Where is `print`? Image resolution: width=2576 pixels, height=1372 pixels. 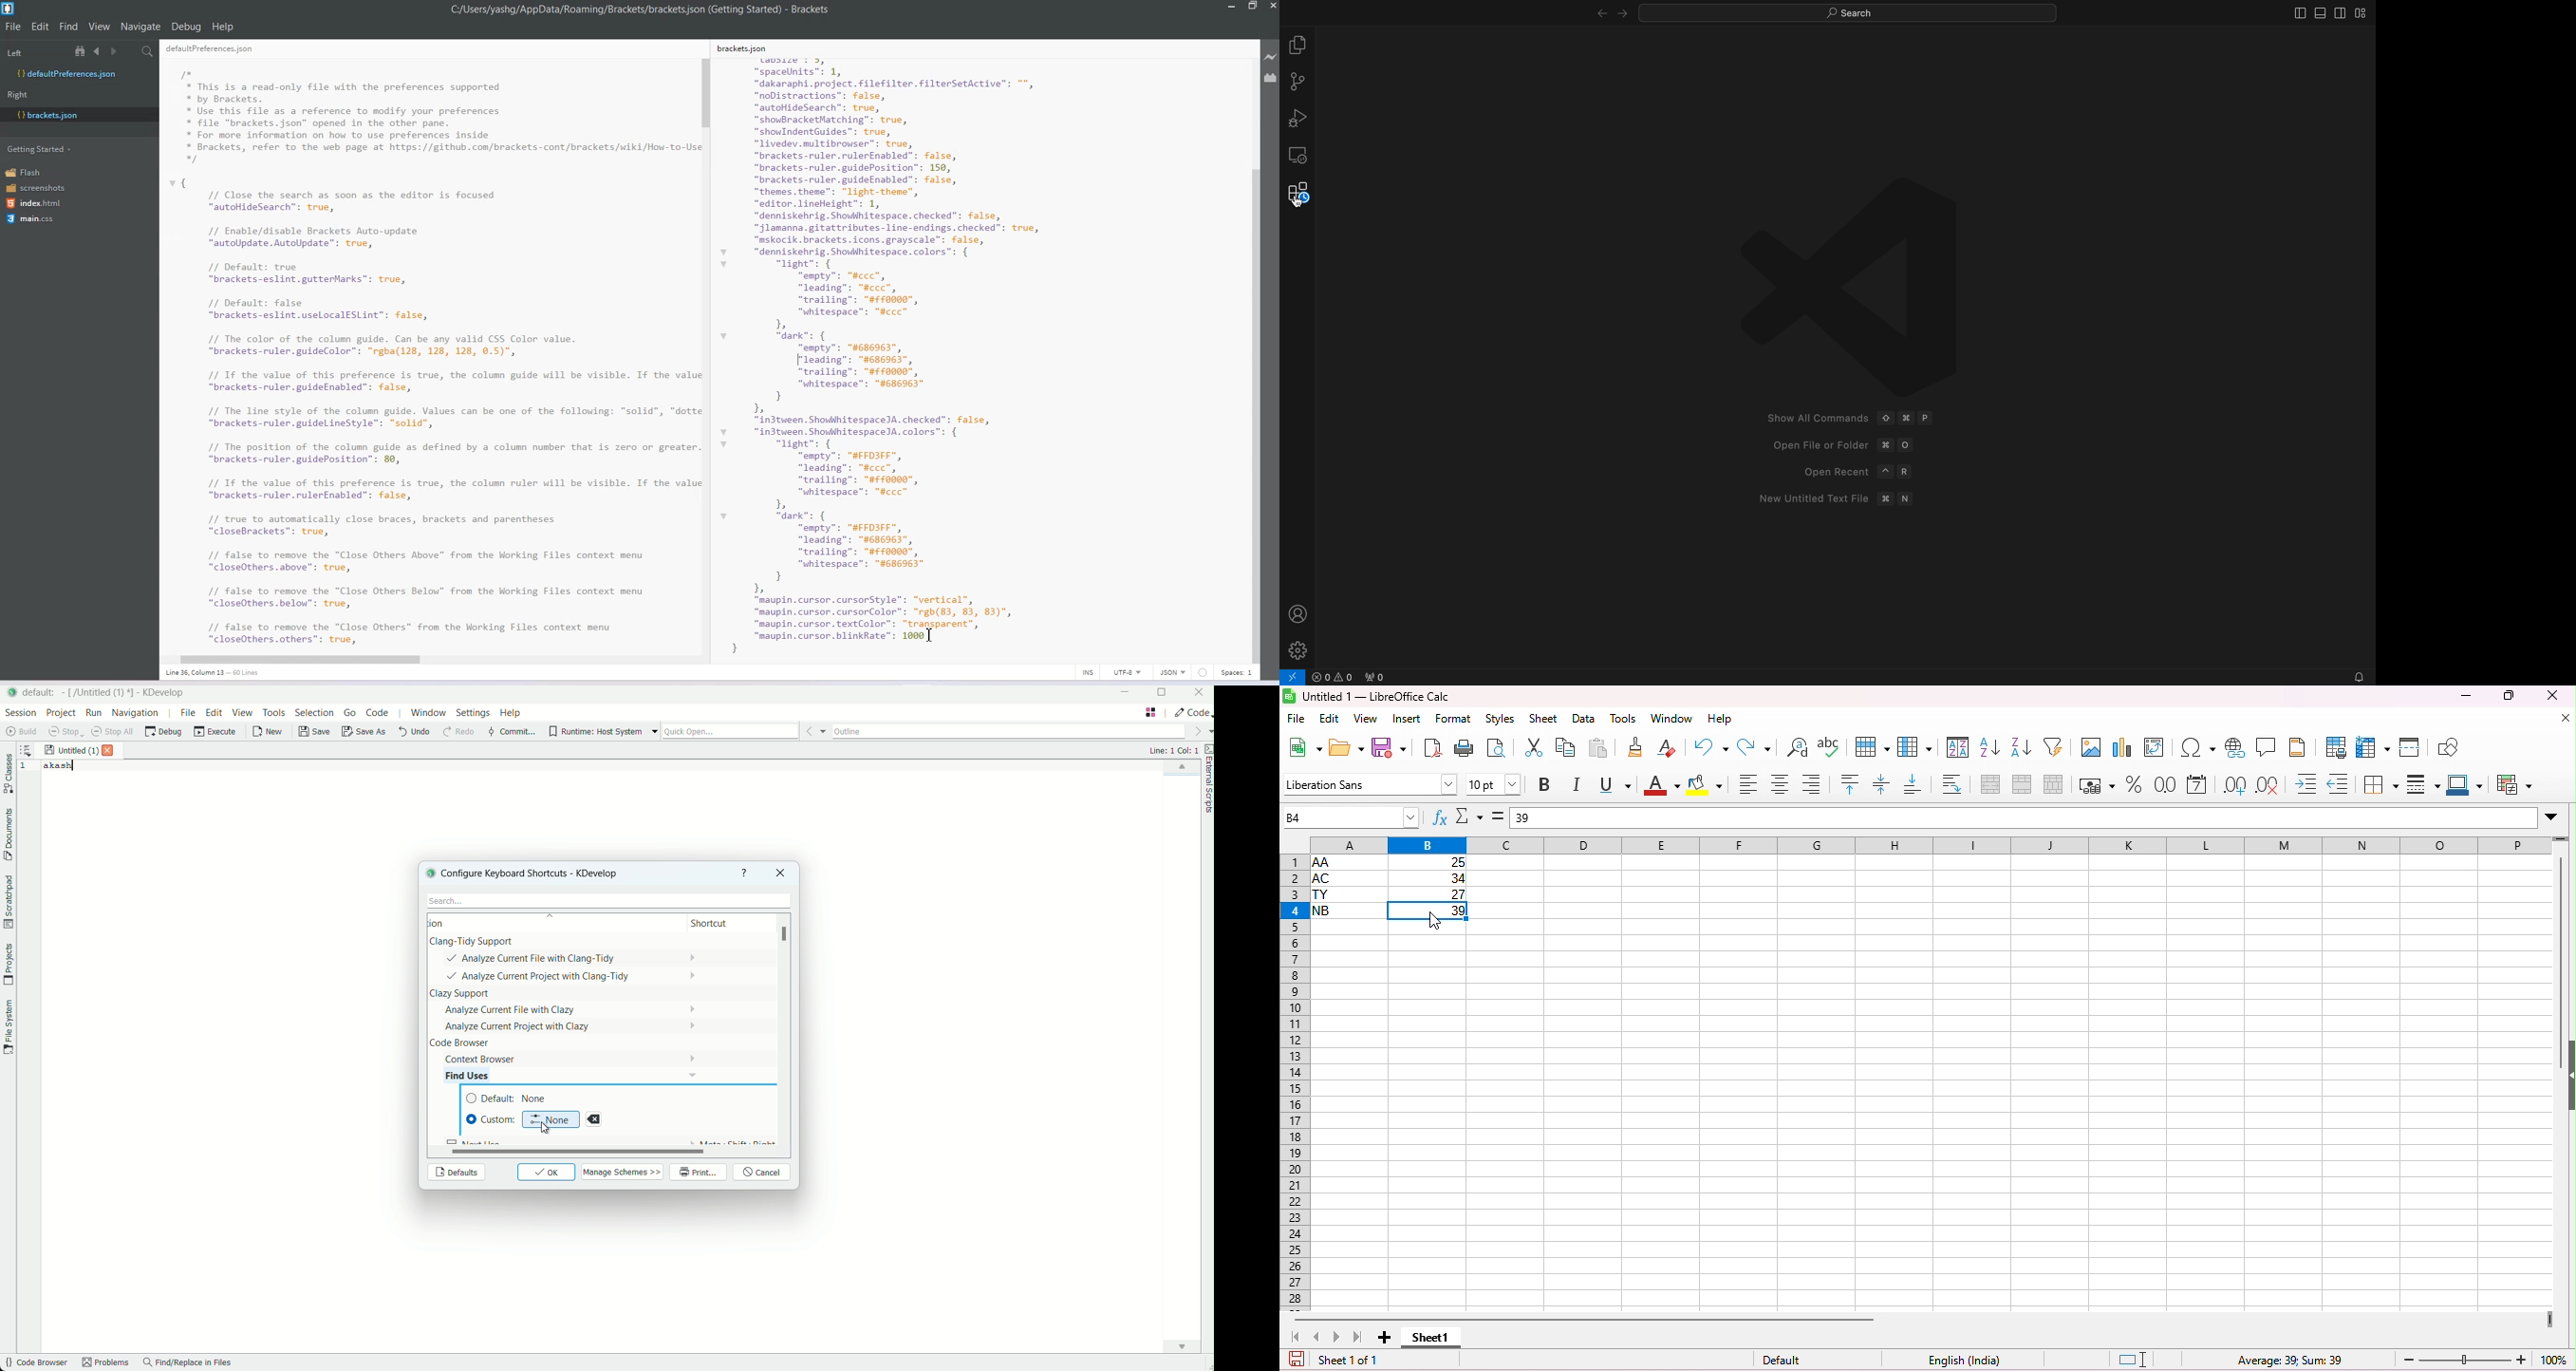
print is located at coordinates (699, 1173).